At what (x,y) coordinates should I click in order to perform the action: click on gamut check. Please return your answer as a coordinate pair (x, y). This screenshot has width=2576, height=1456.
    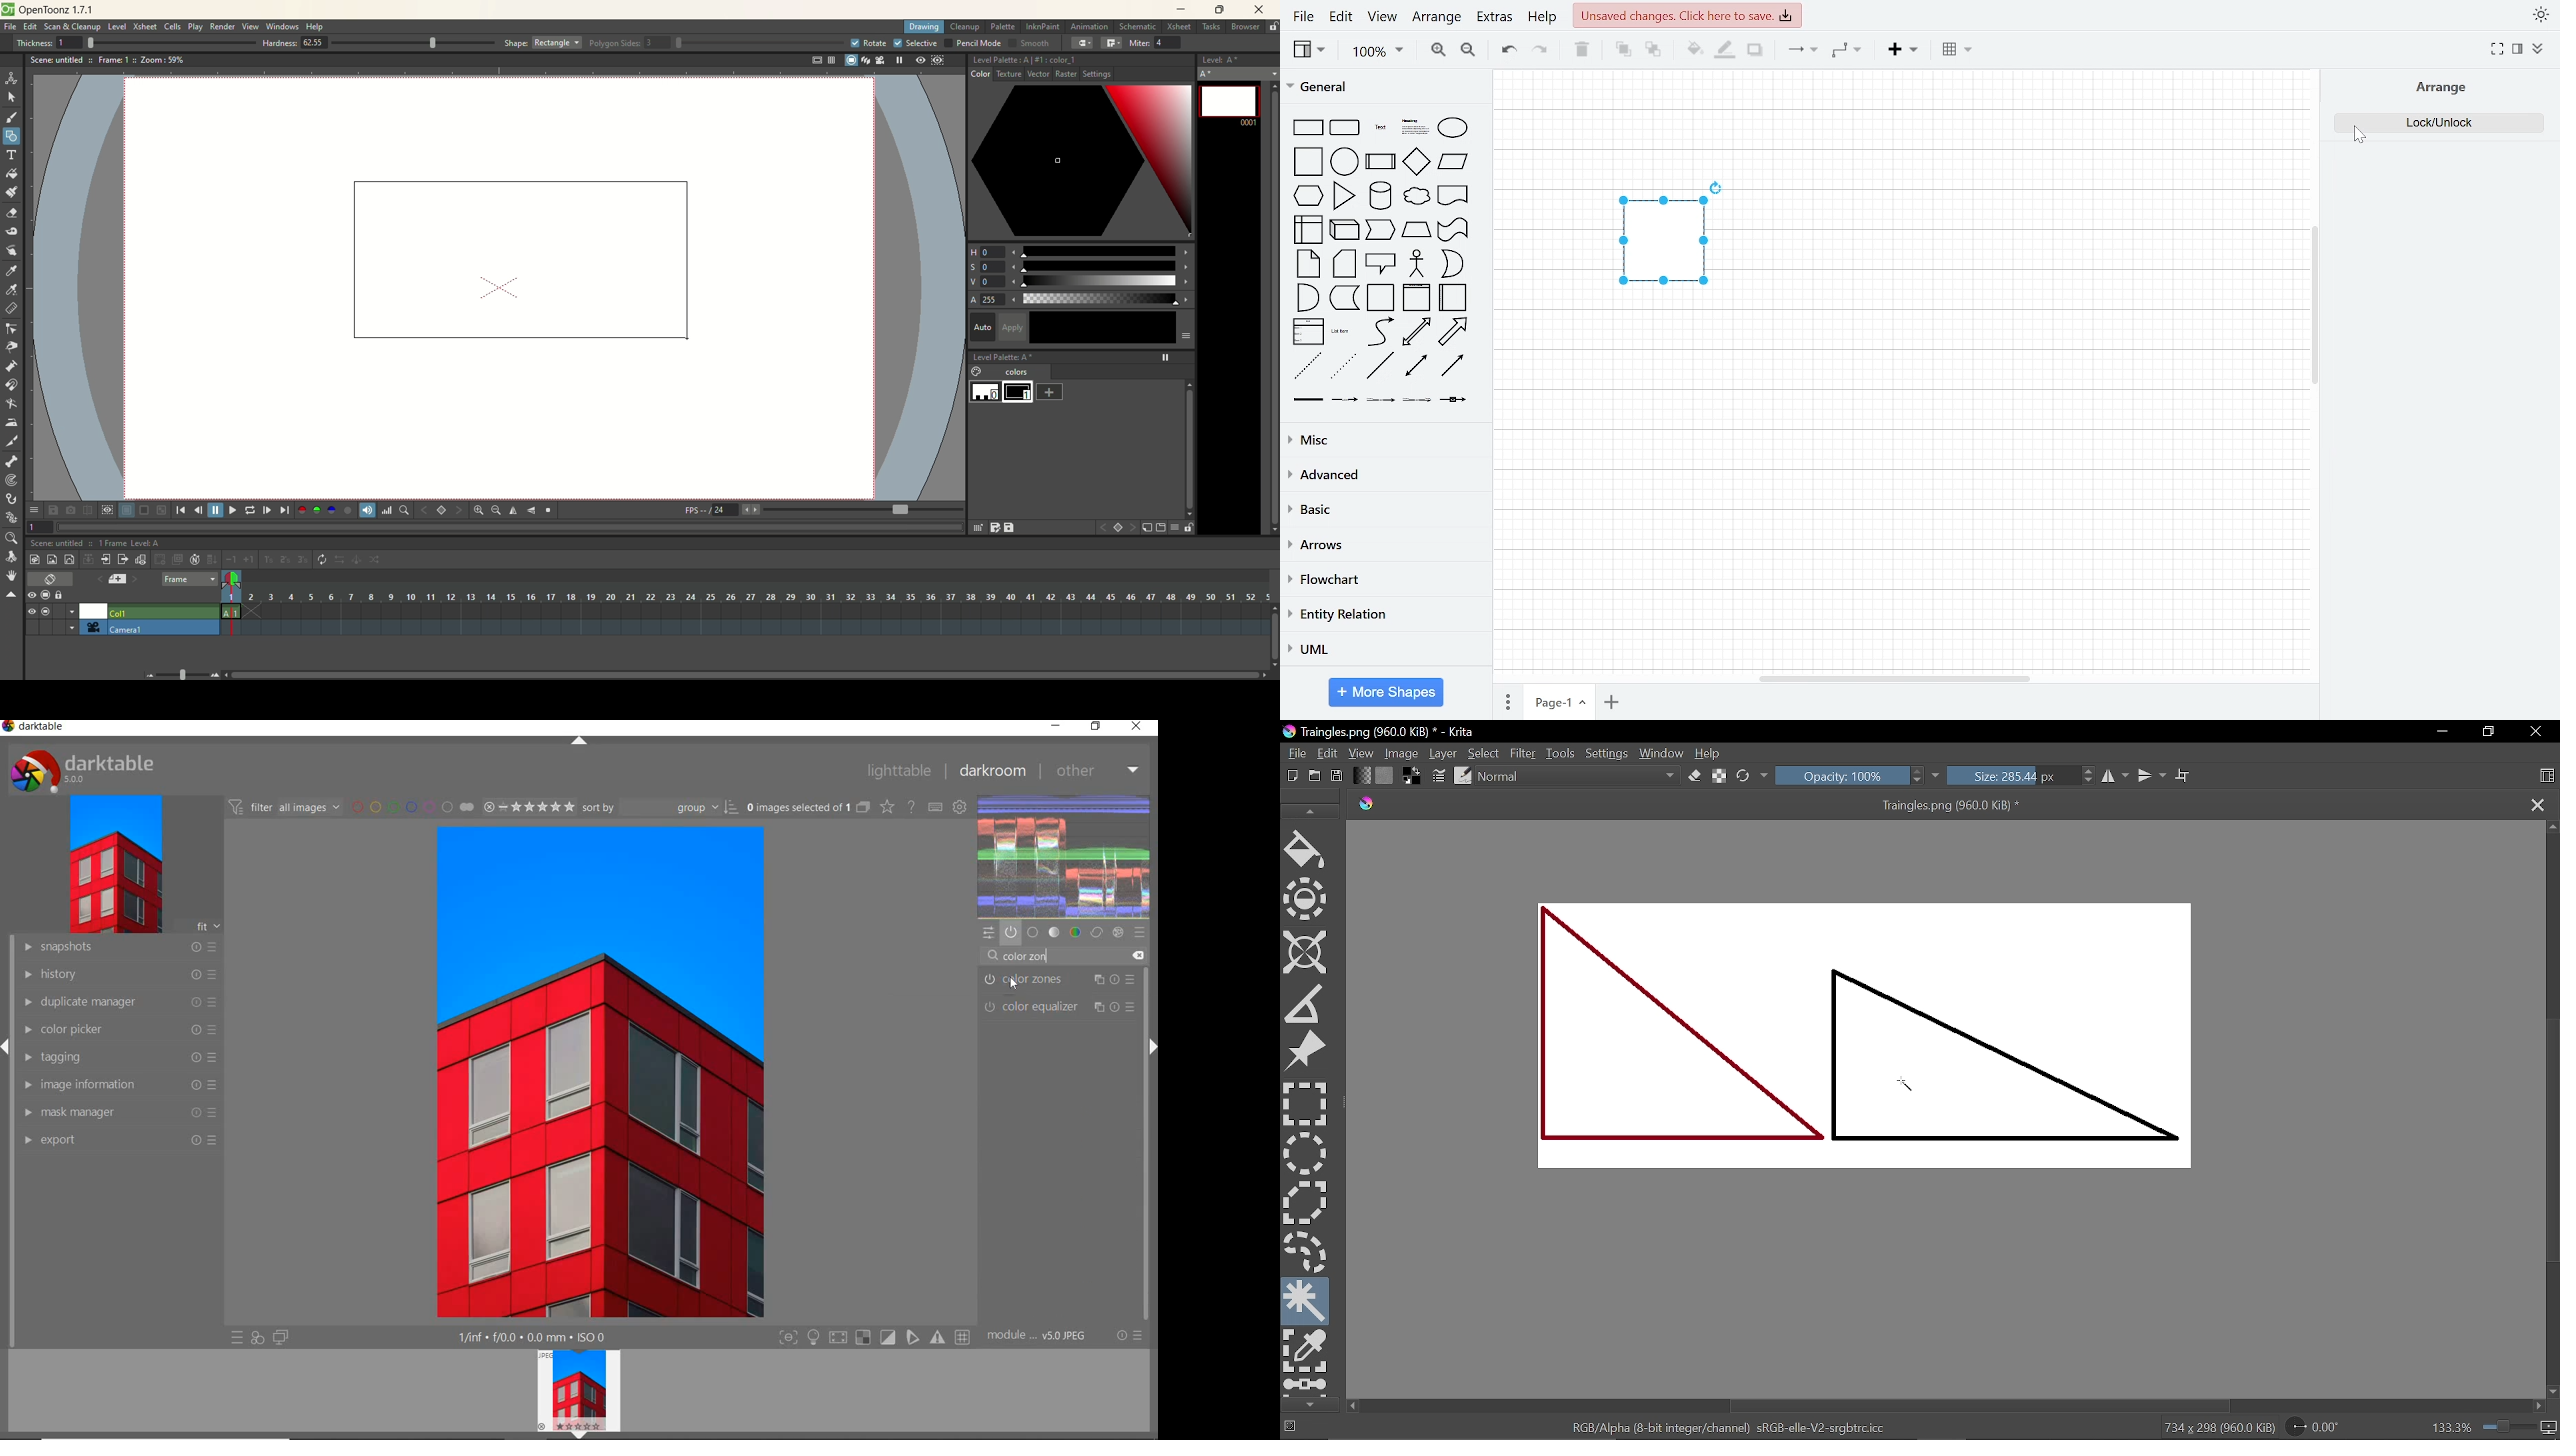
    Looking at the image, I should click on (862, 1337).